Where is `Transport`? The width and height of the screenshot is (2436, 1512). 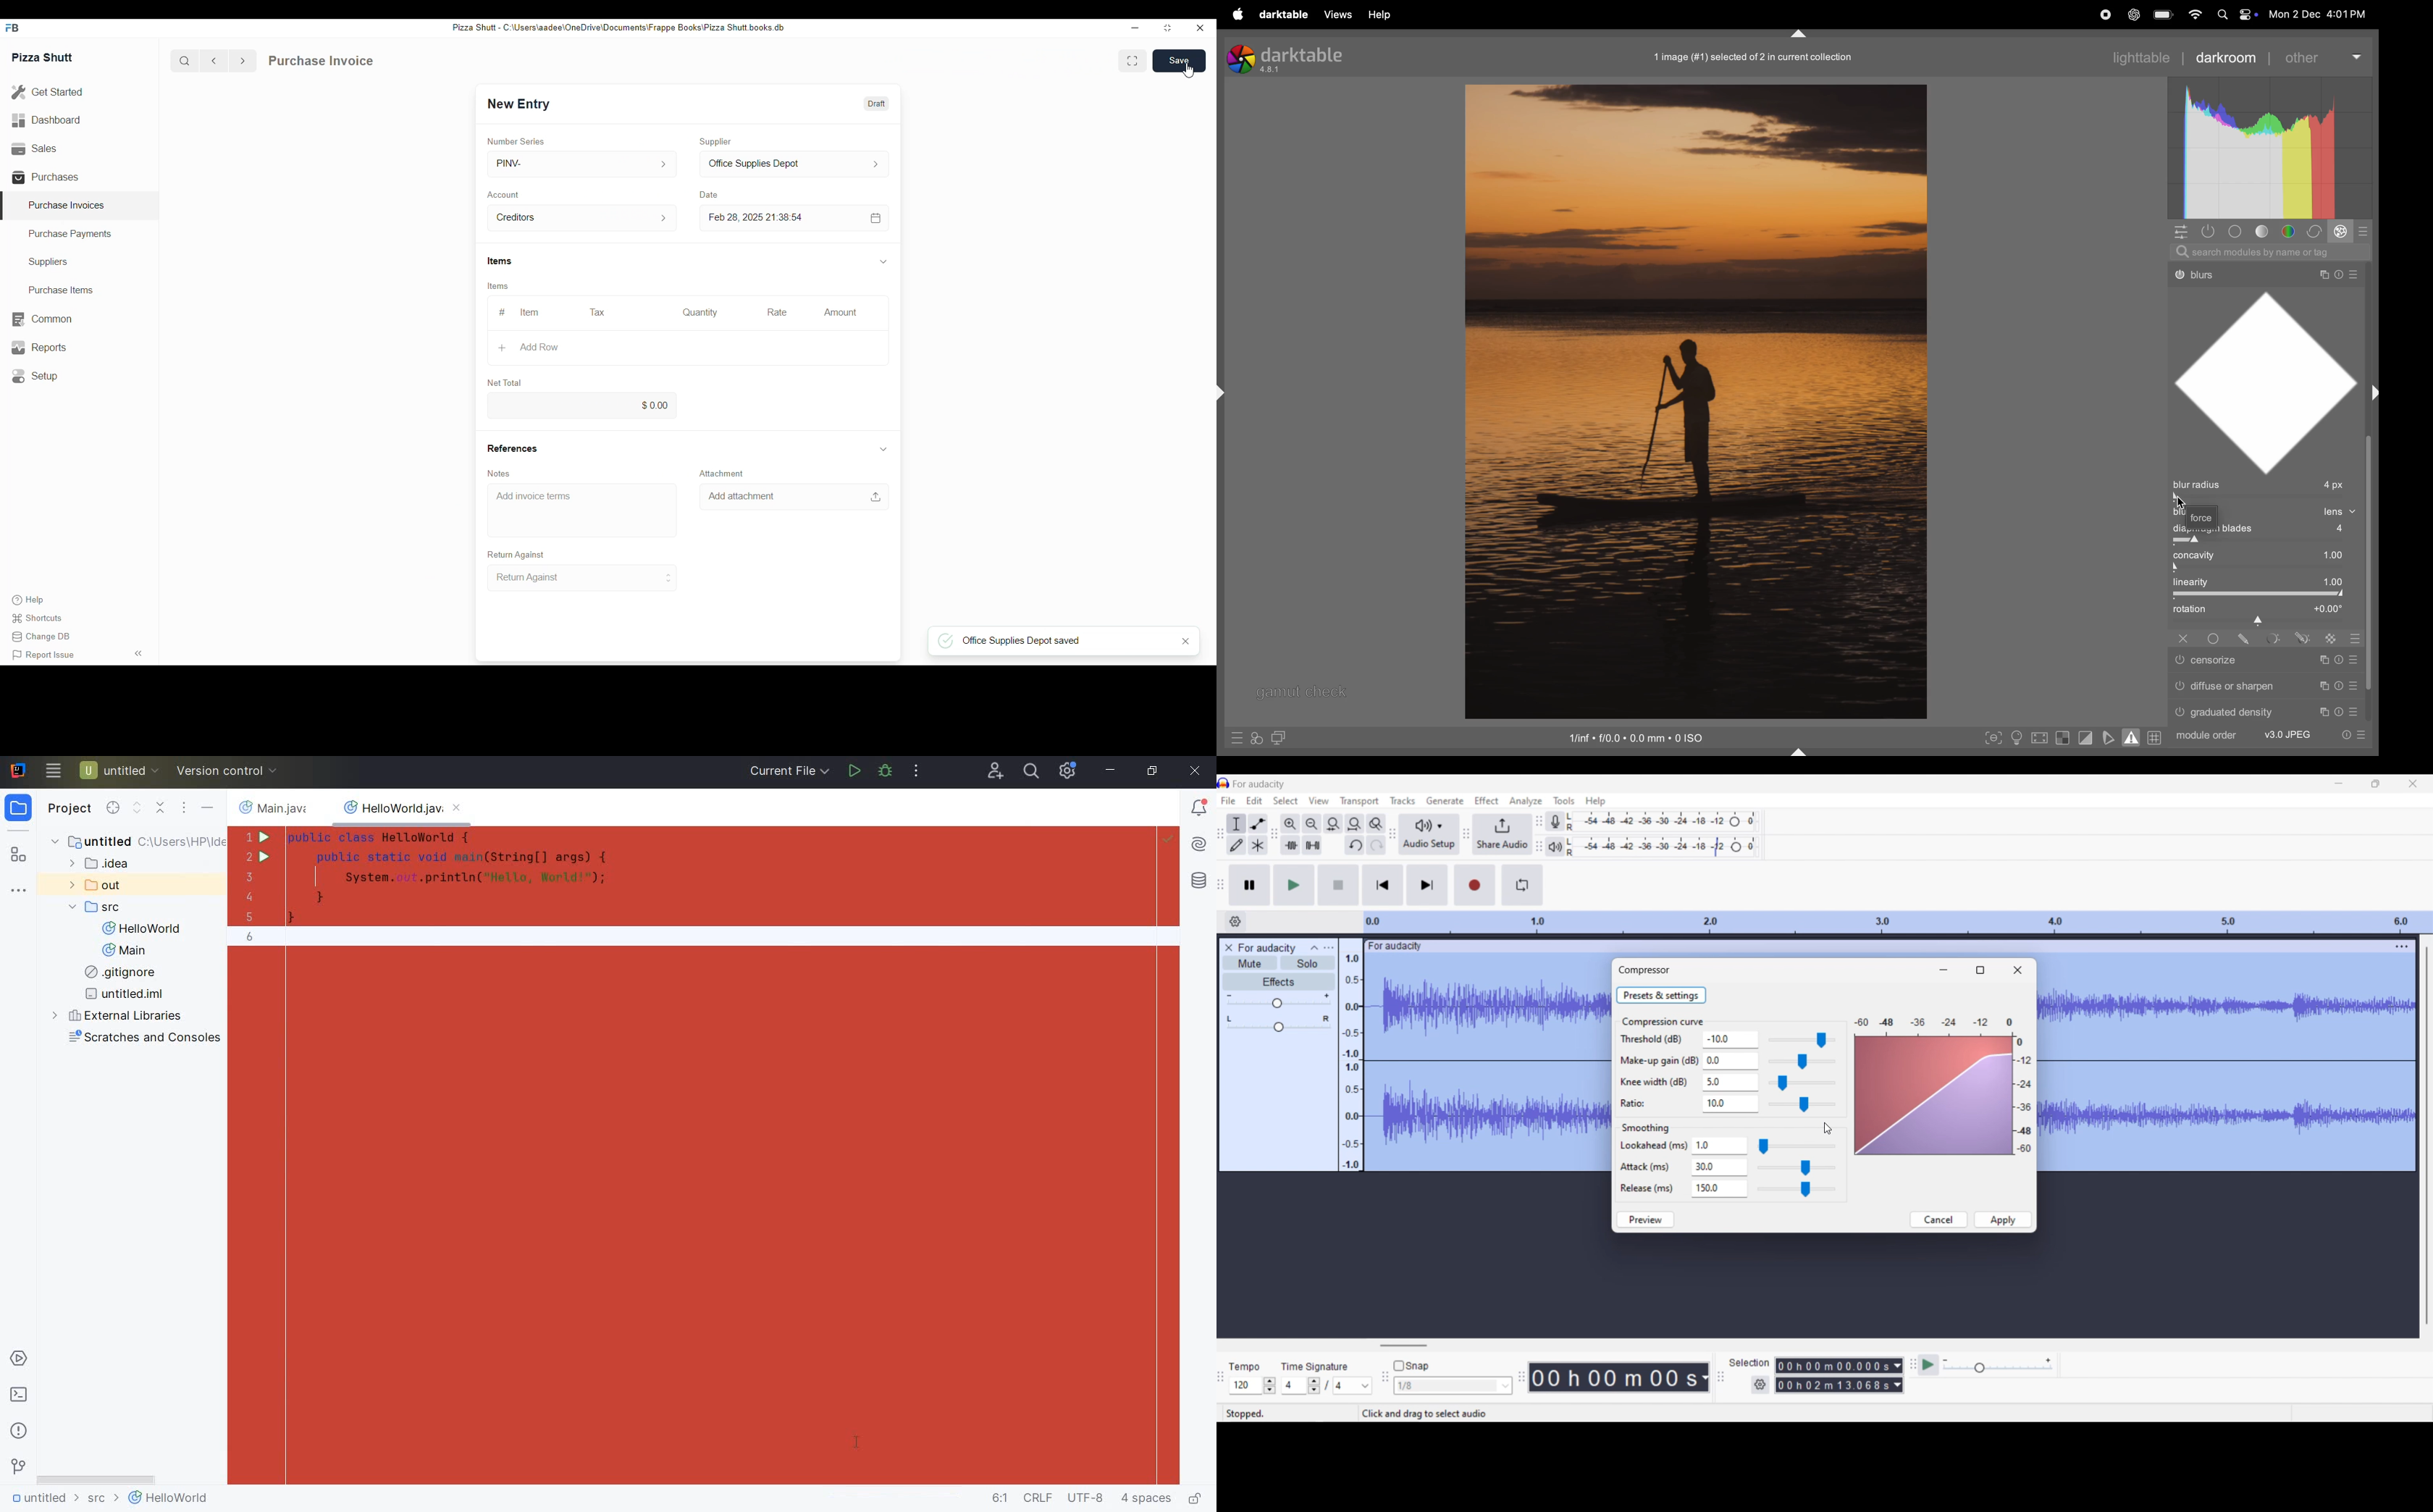 Transport is located at coordinates (1360, 802).